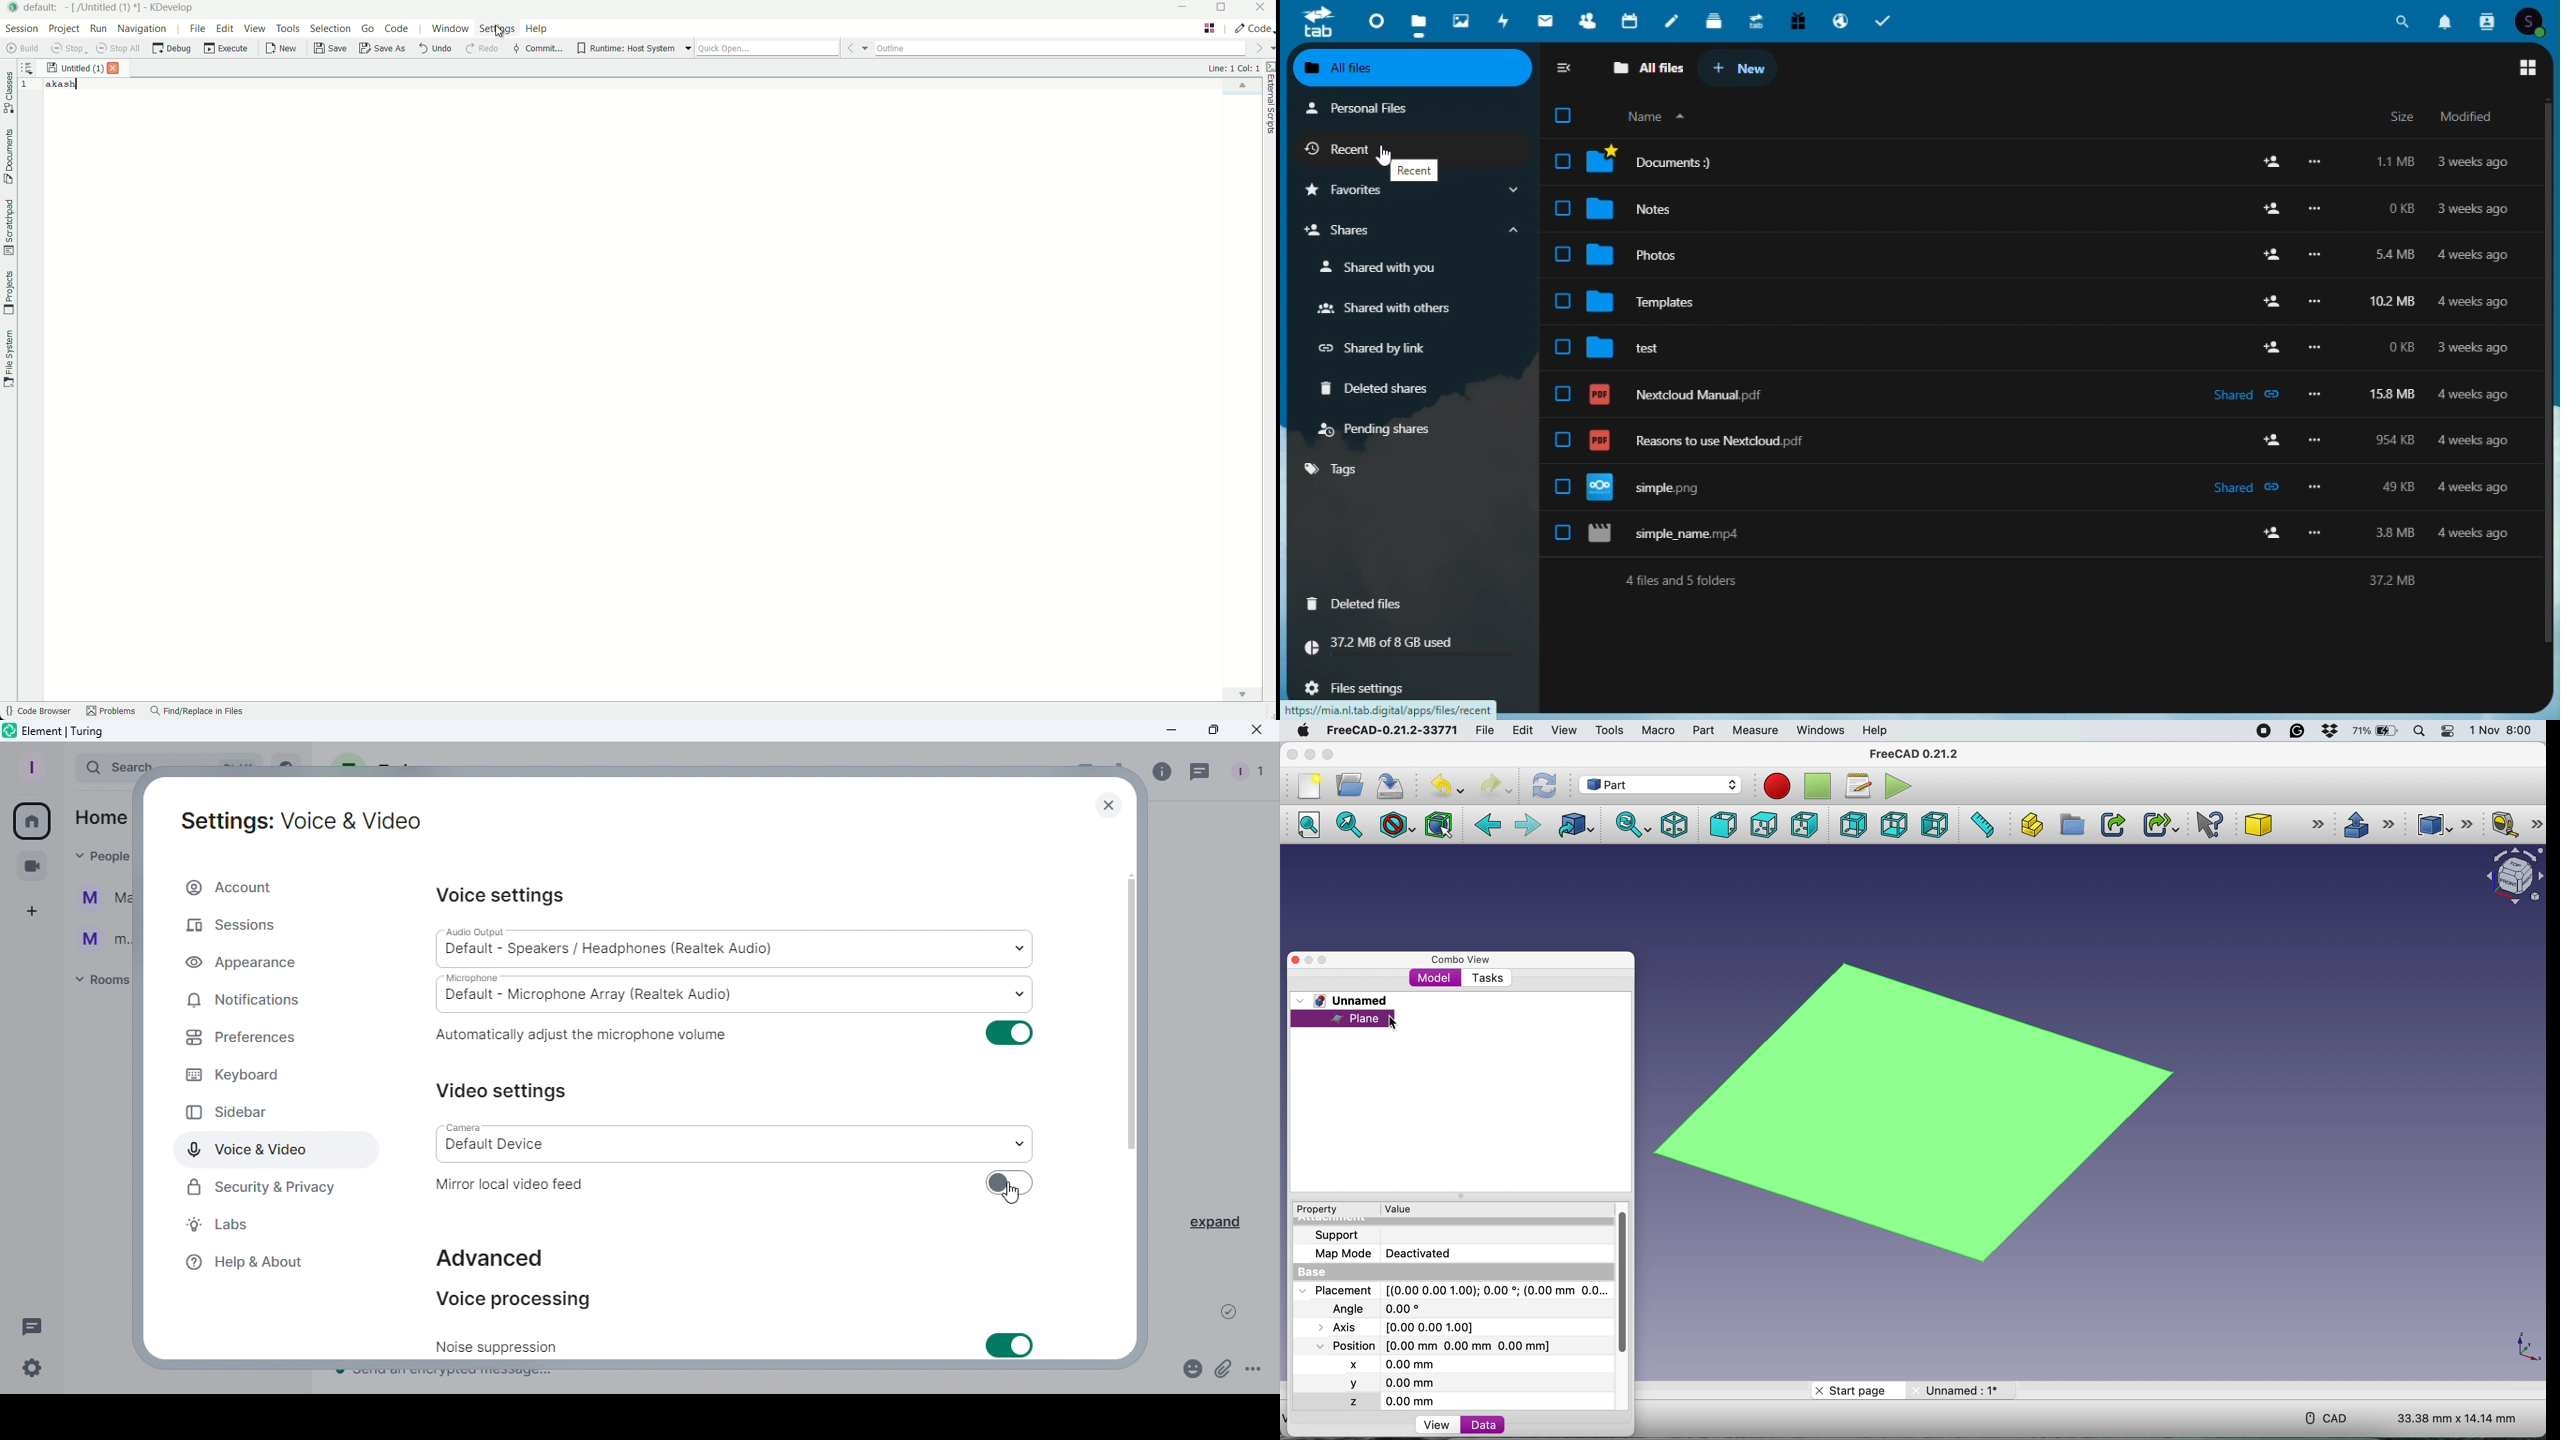 The image size is (2576, 1456). Describe the element at coordinates (8, 357) in the screenshot. I see `file system` at that location.